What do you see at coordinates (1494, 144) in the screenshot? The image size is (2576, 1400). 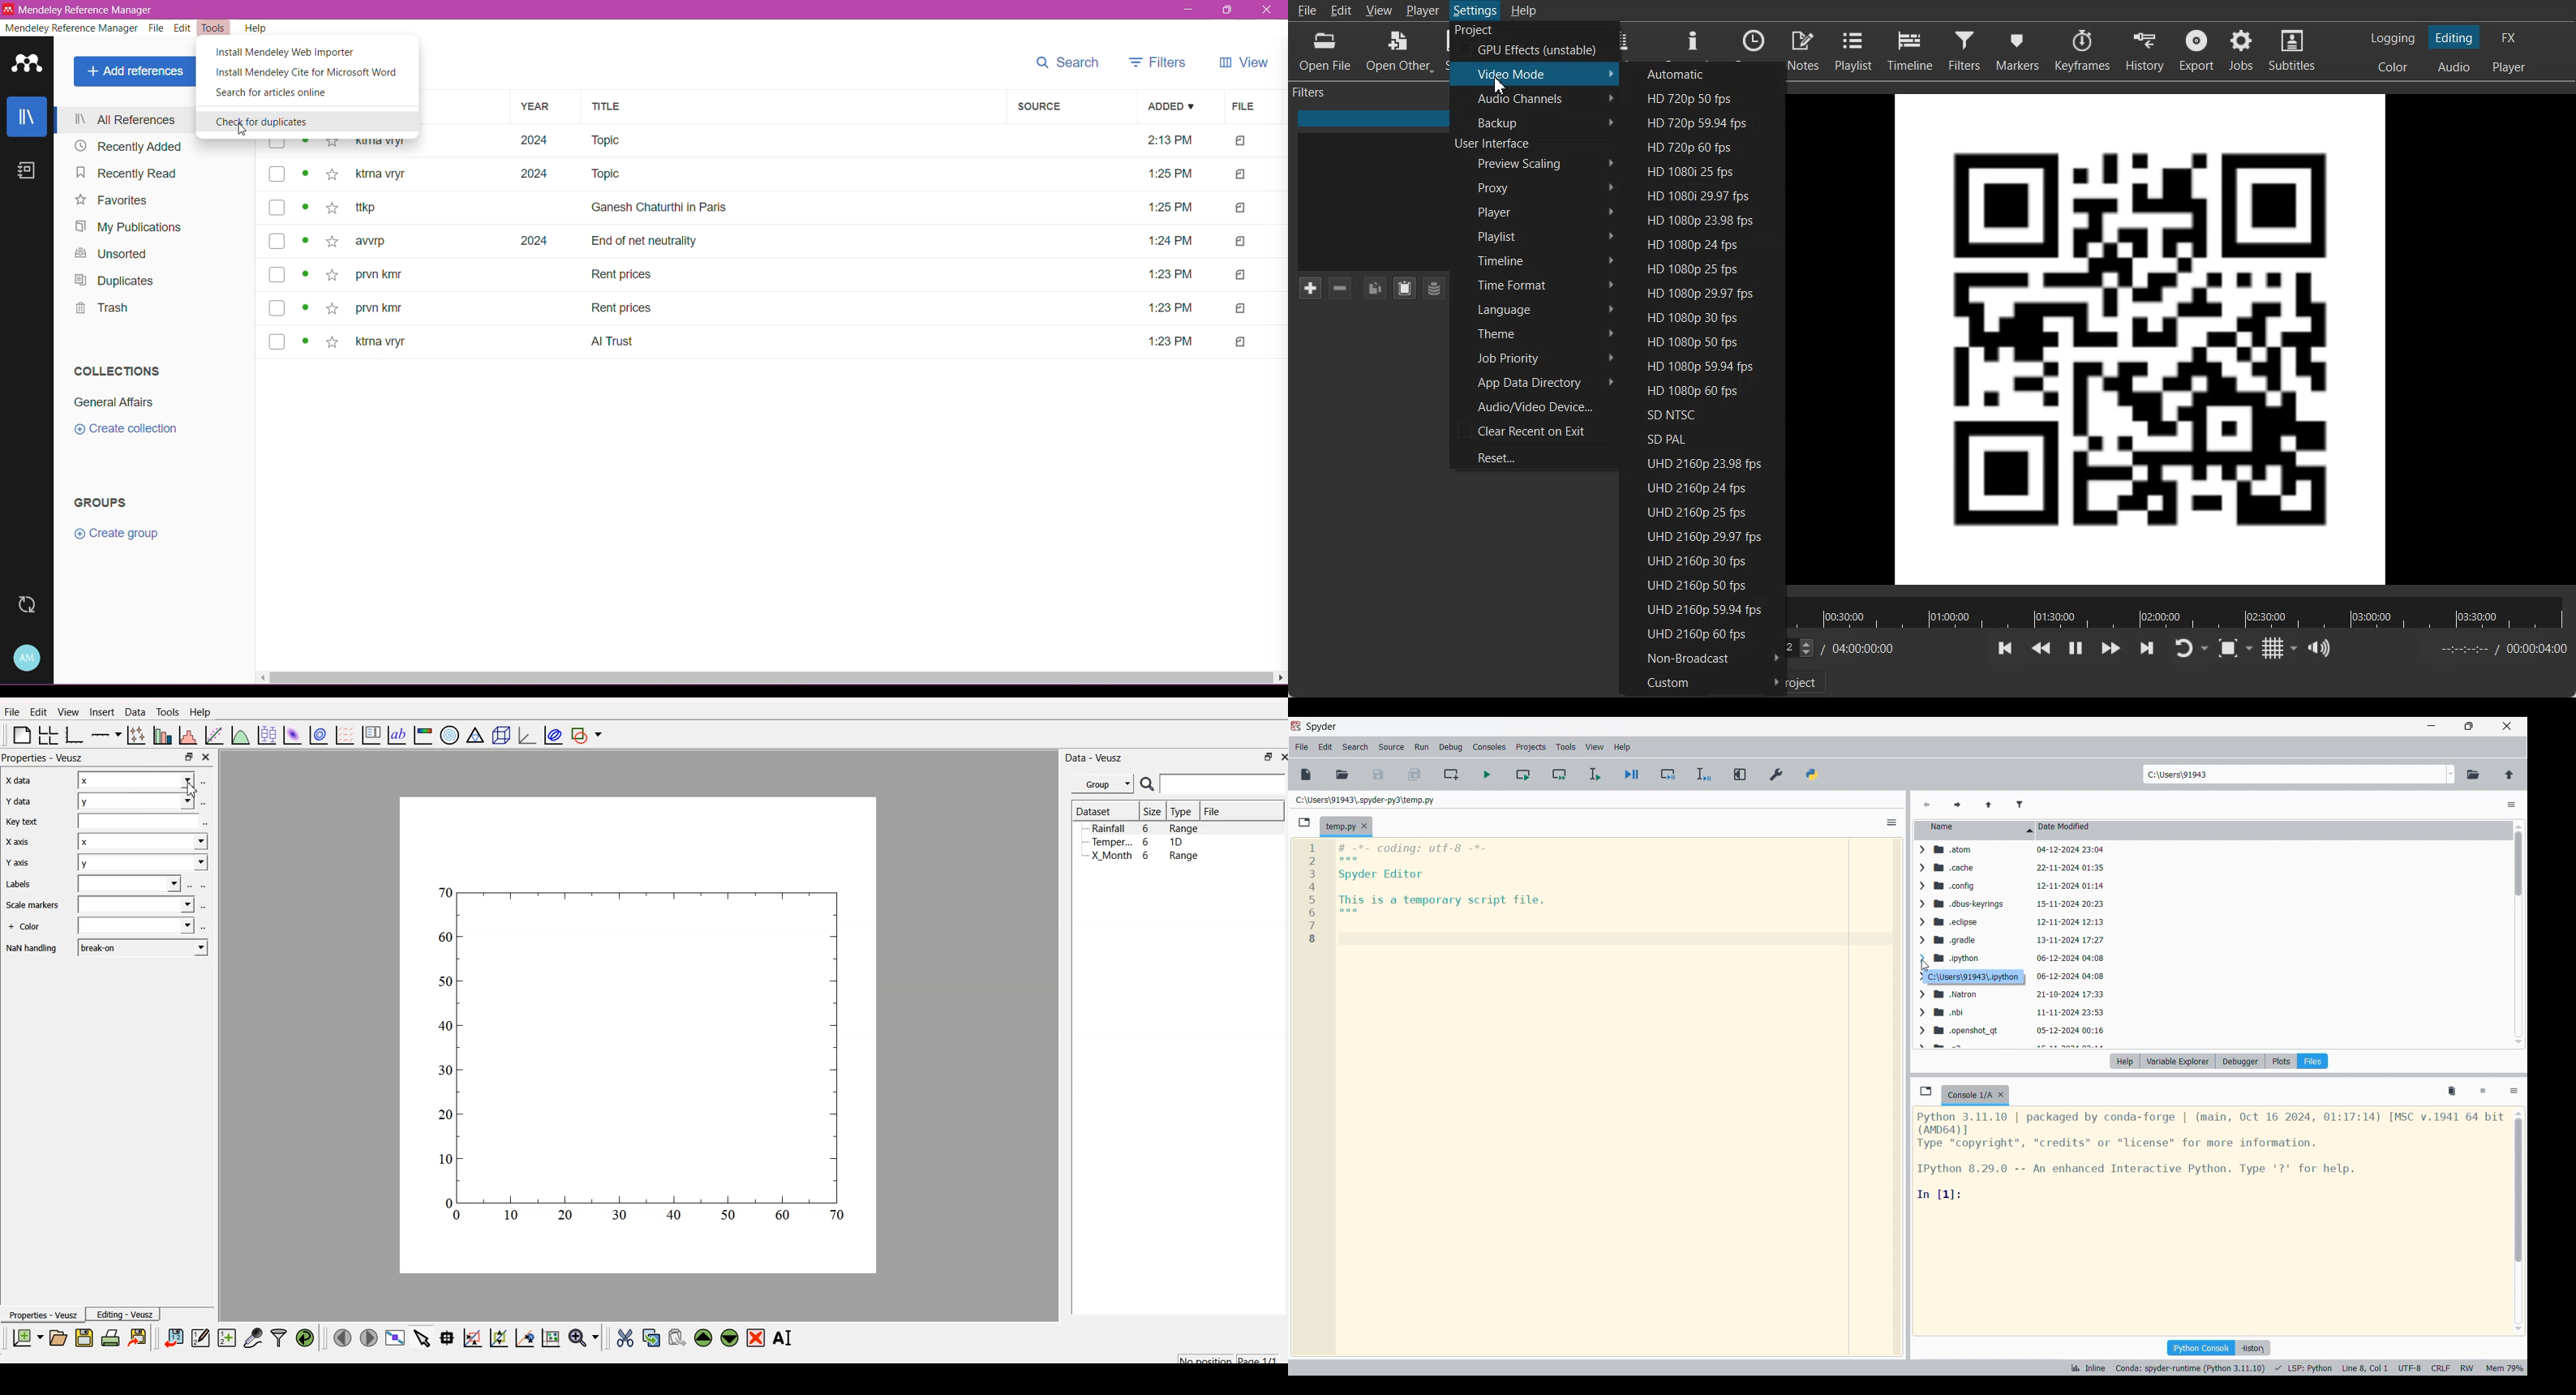 I see `Text` at bounding box center [1494, 144].